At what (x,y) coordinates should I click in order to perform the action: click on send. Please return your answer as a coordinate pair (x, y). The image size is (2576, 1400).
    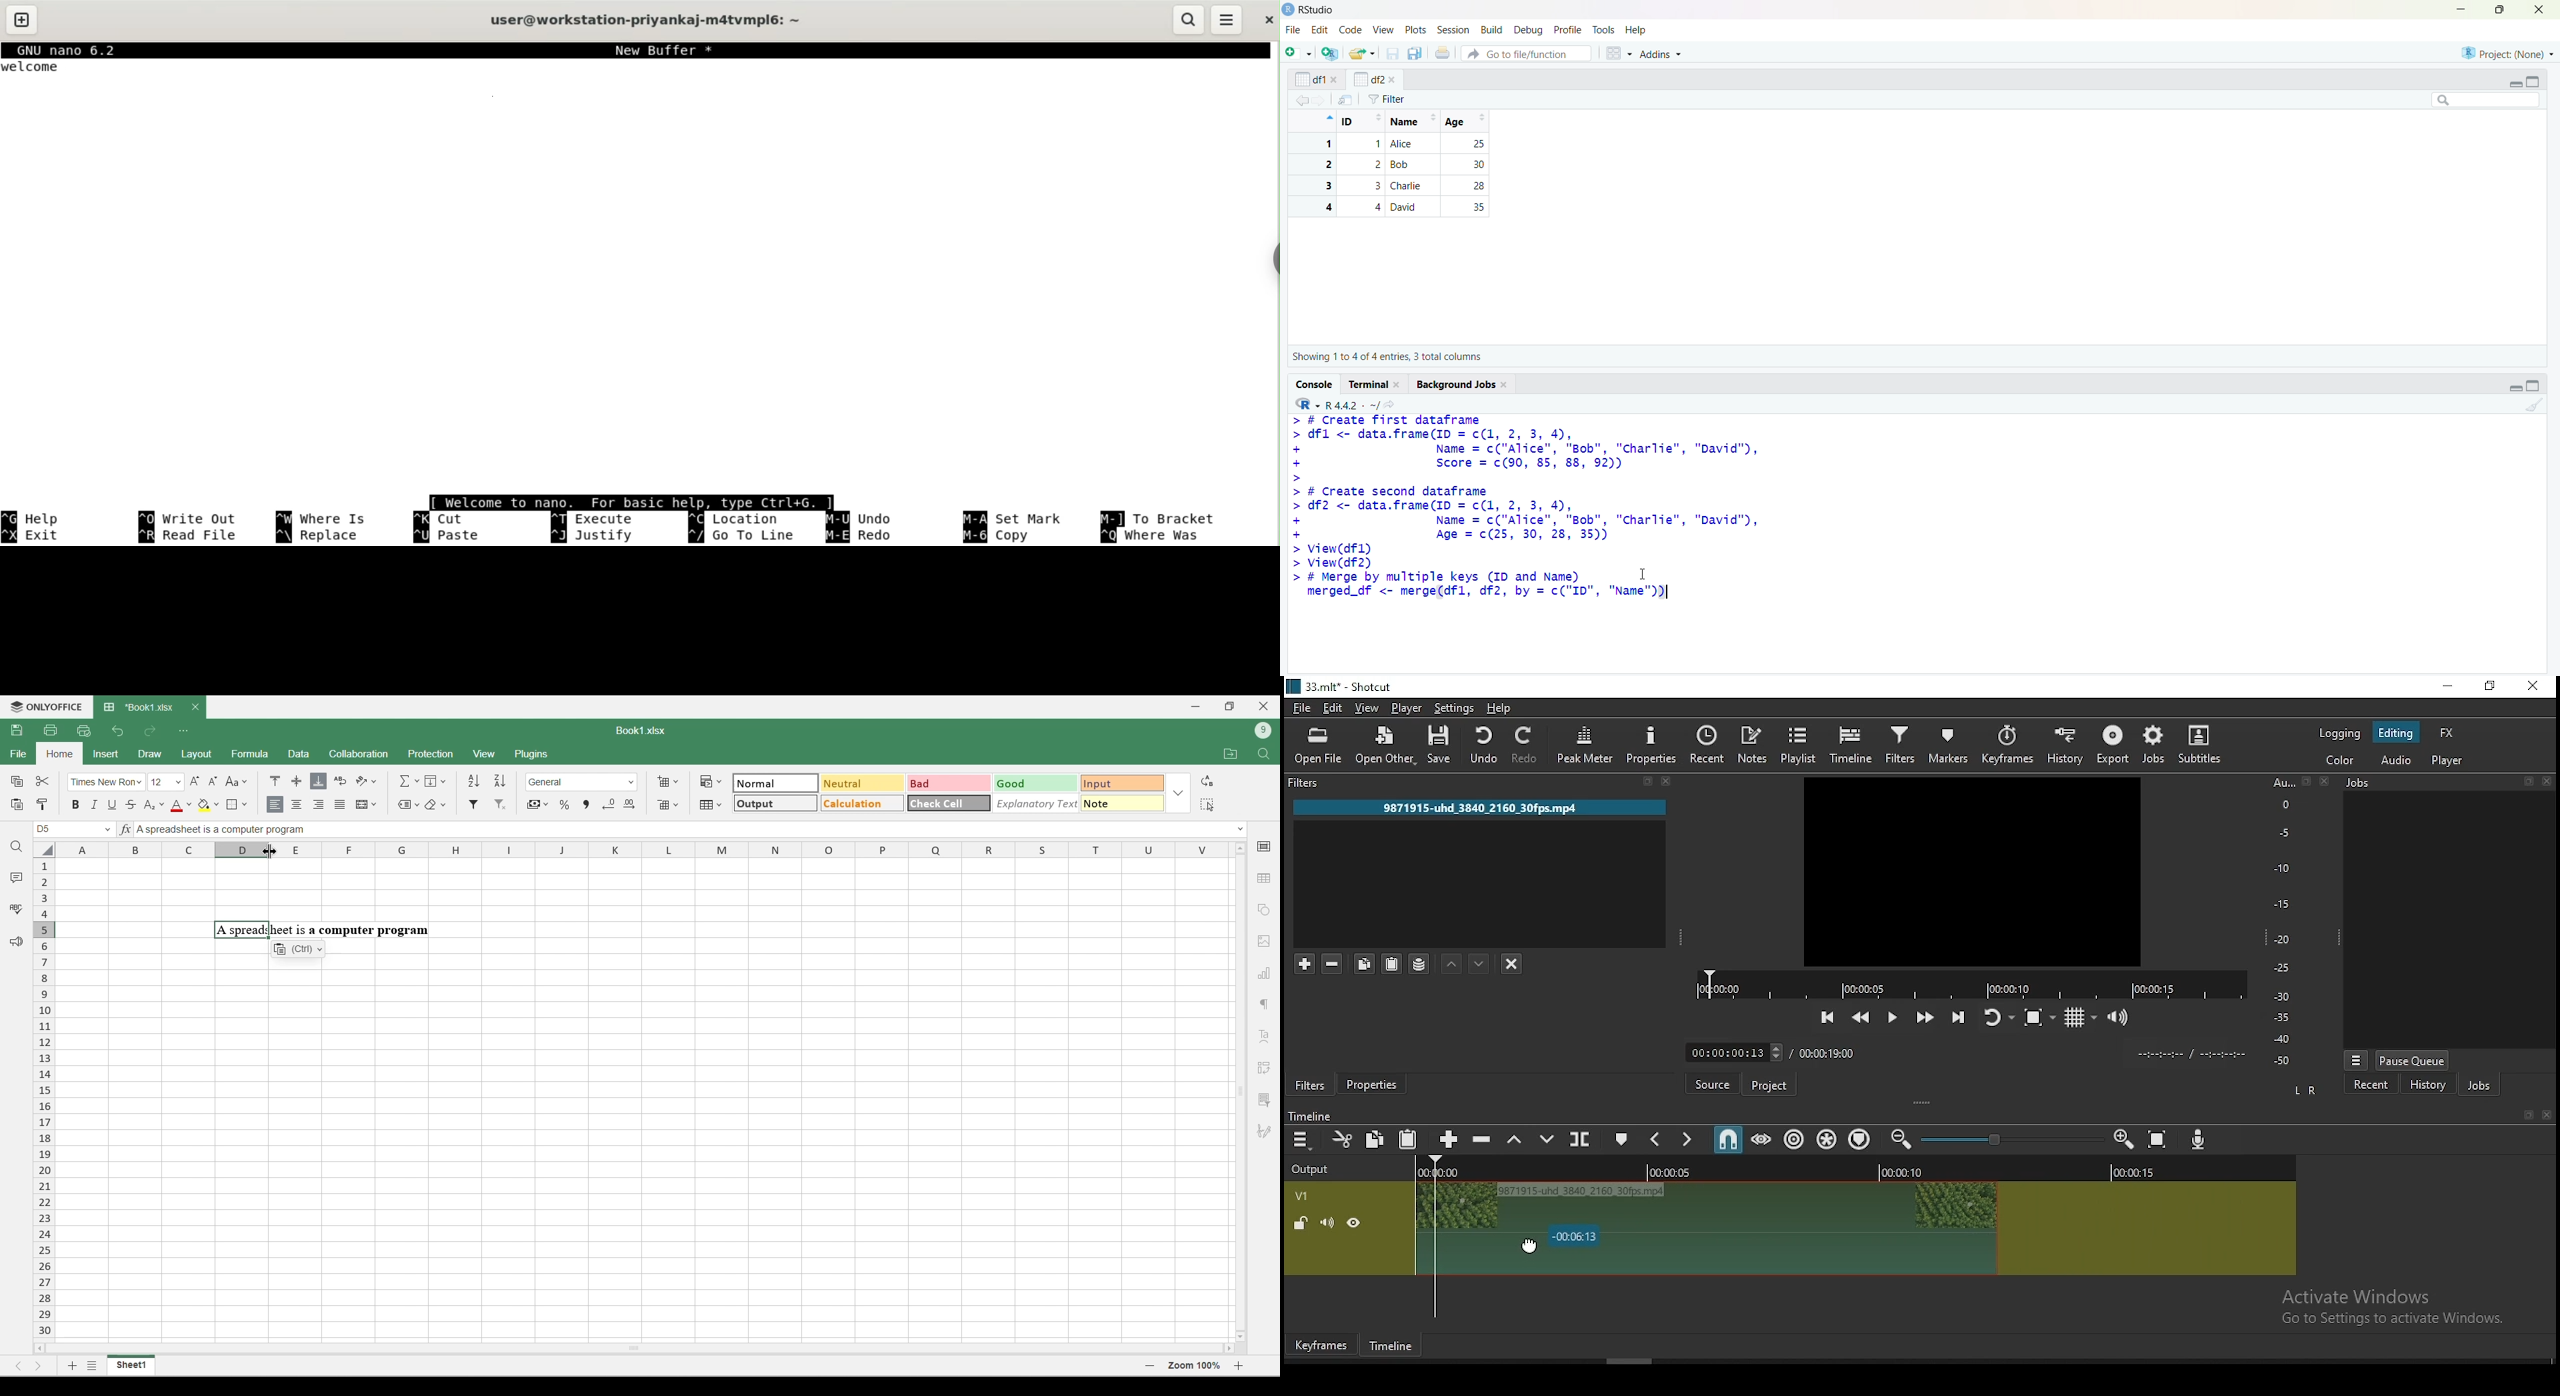
    Looking at the image, I should click on (1346, 99).